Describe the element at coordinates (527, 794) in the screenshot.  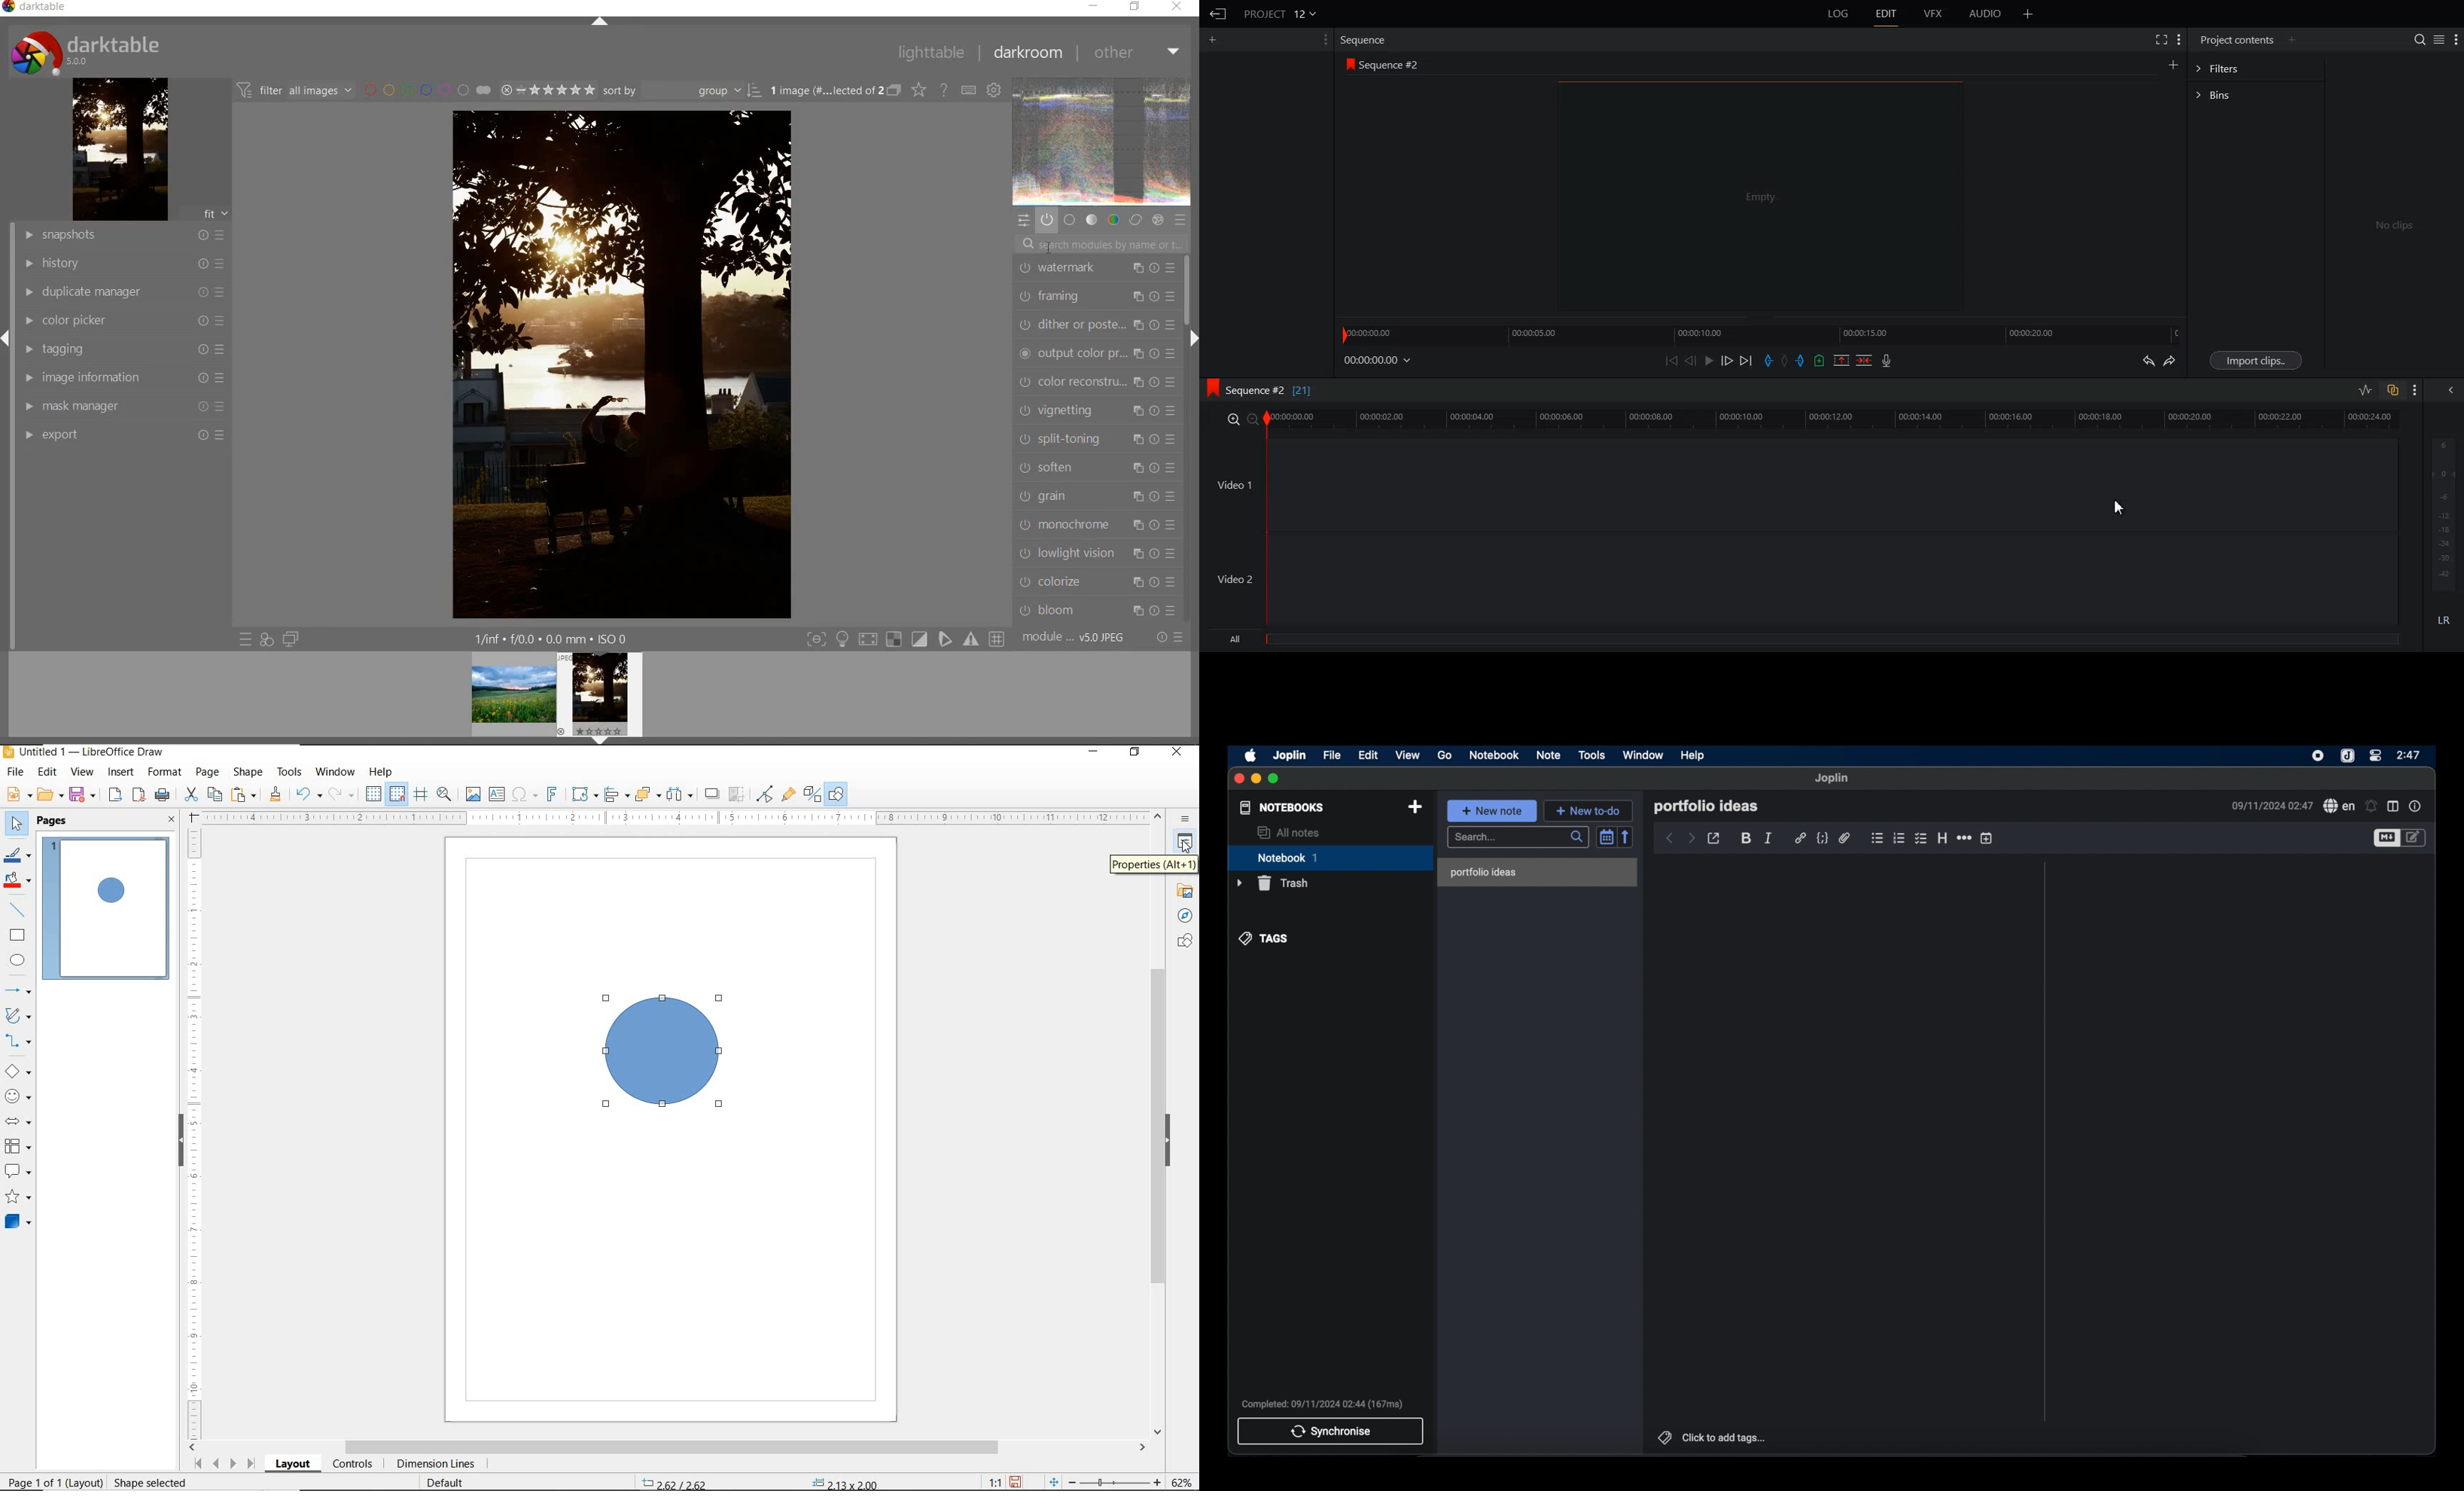
I see `INSERT SPECIAL CHARACTERS` at that location.